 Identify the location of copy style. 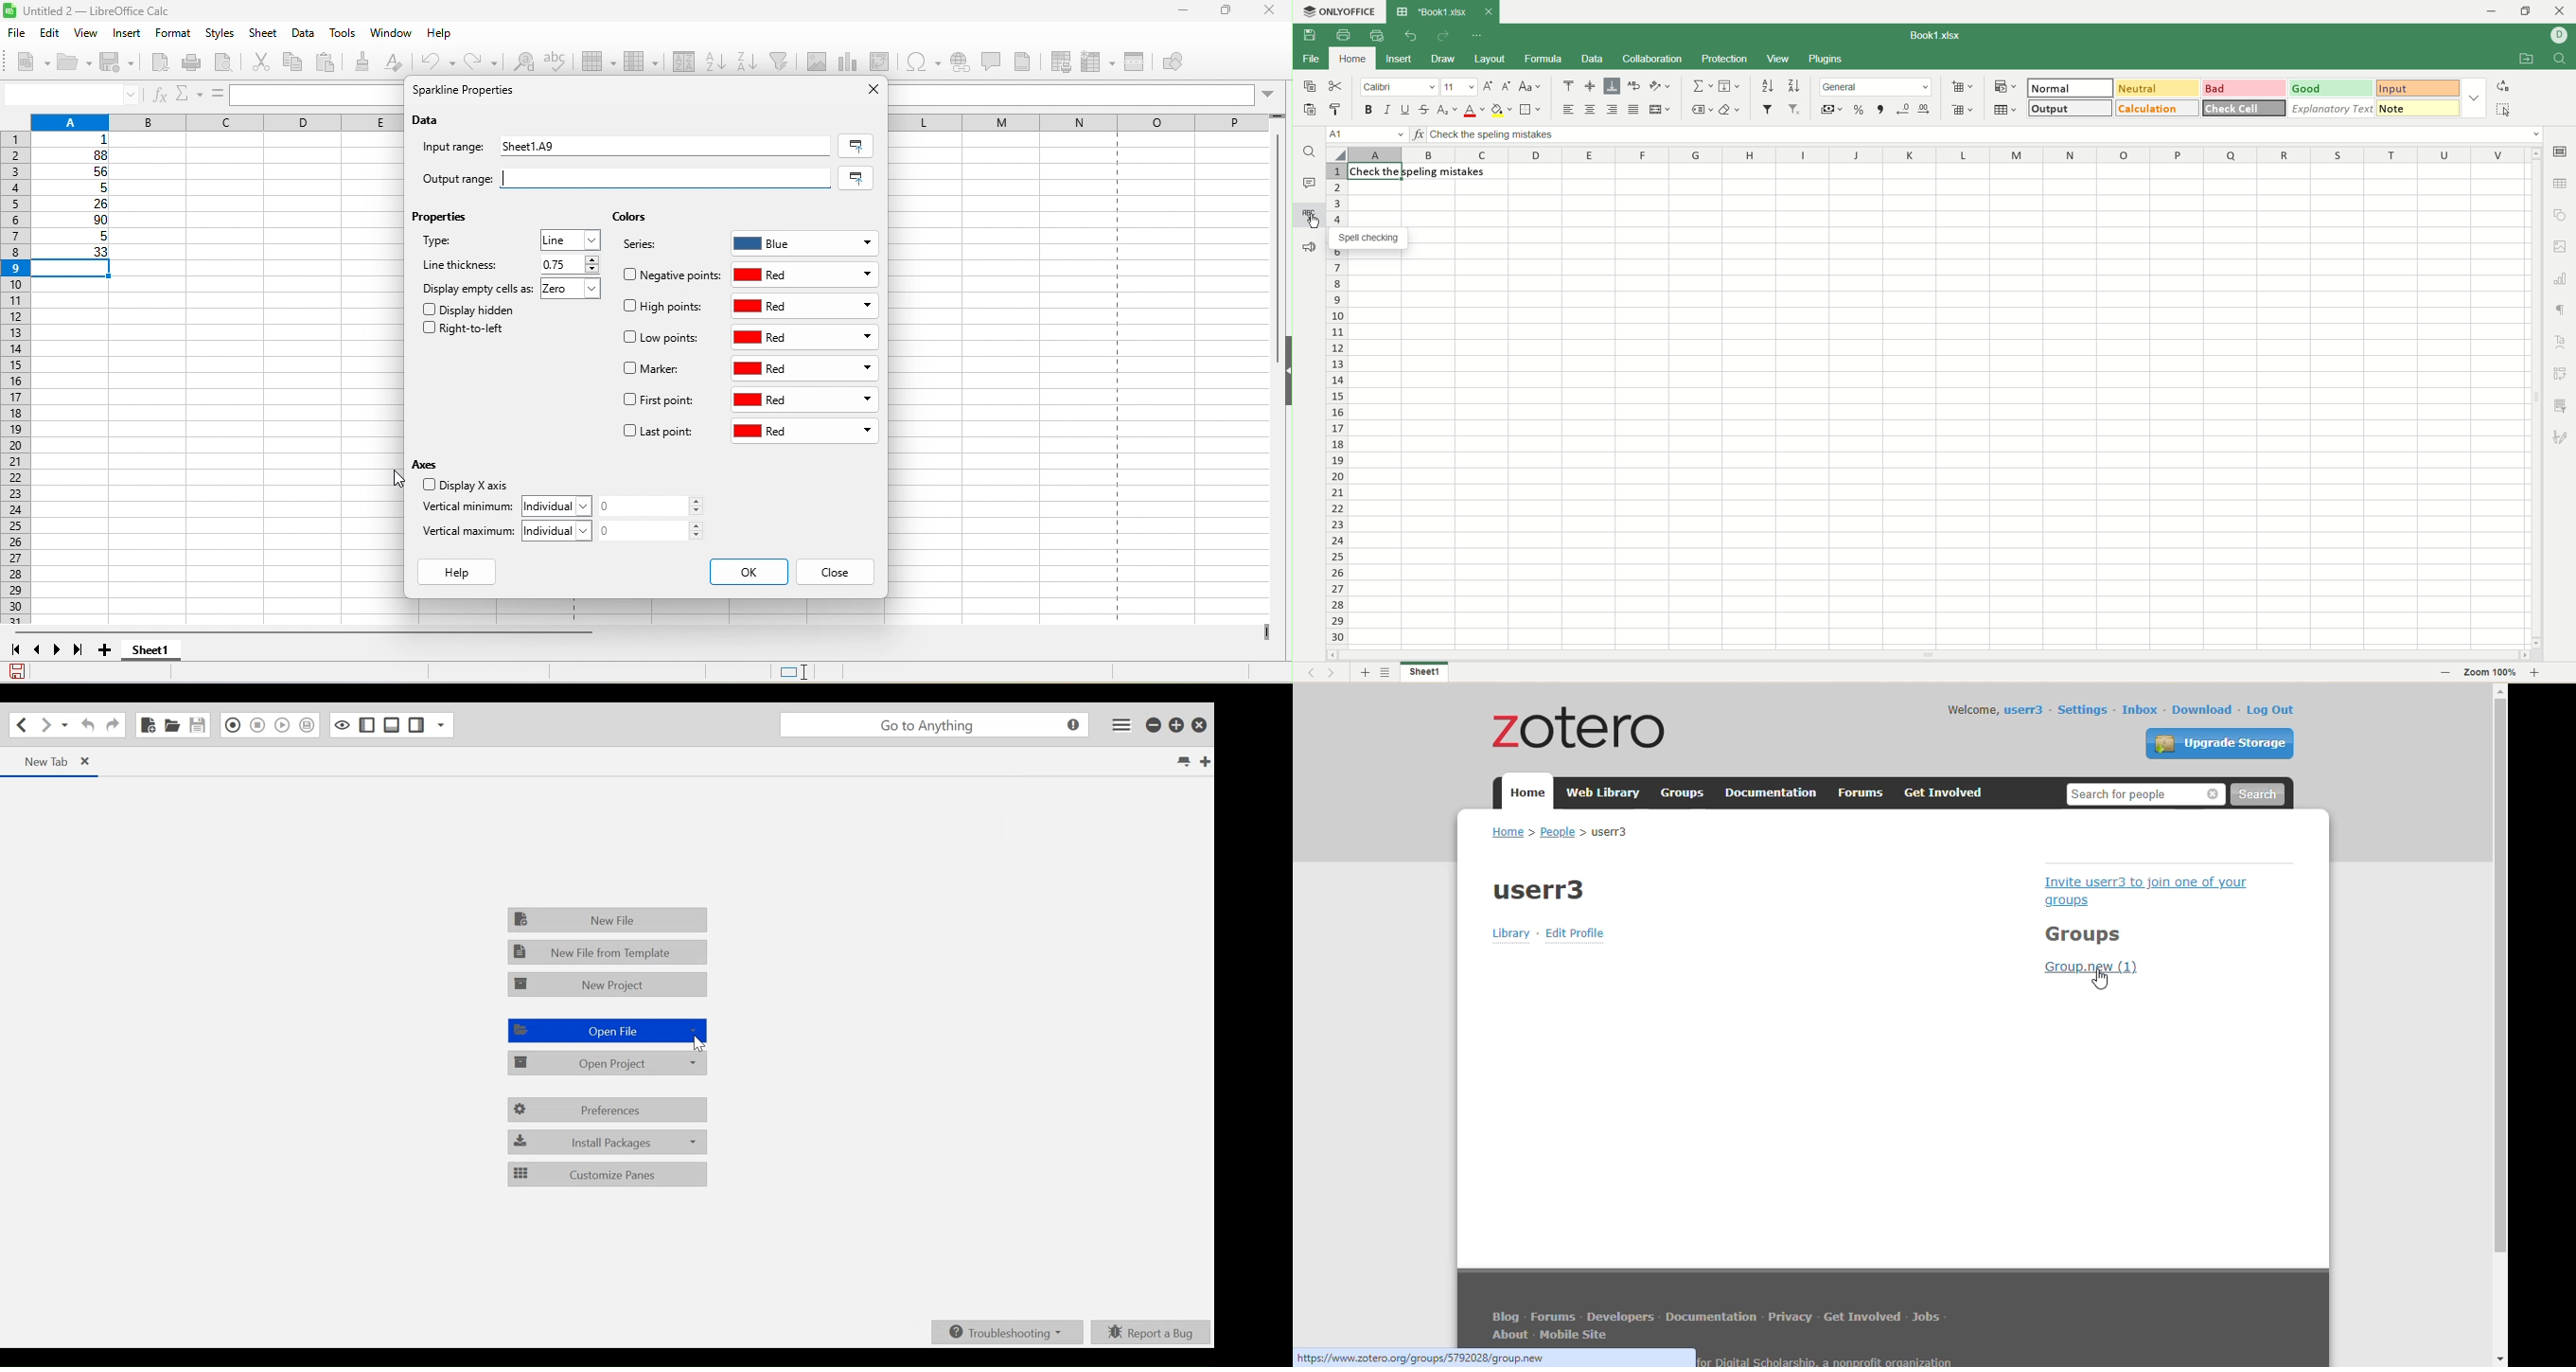
(1337, 110).